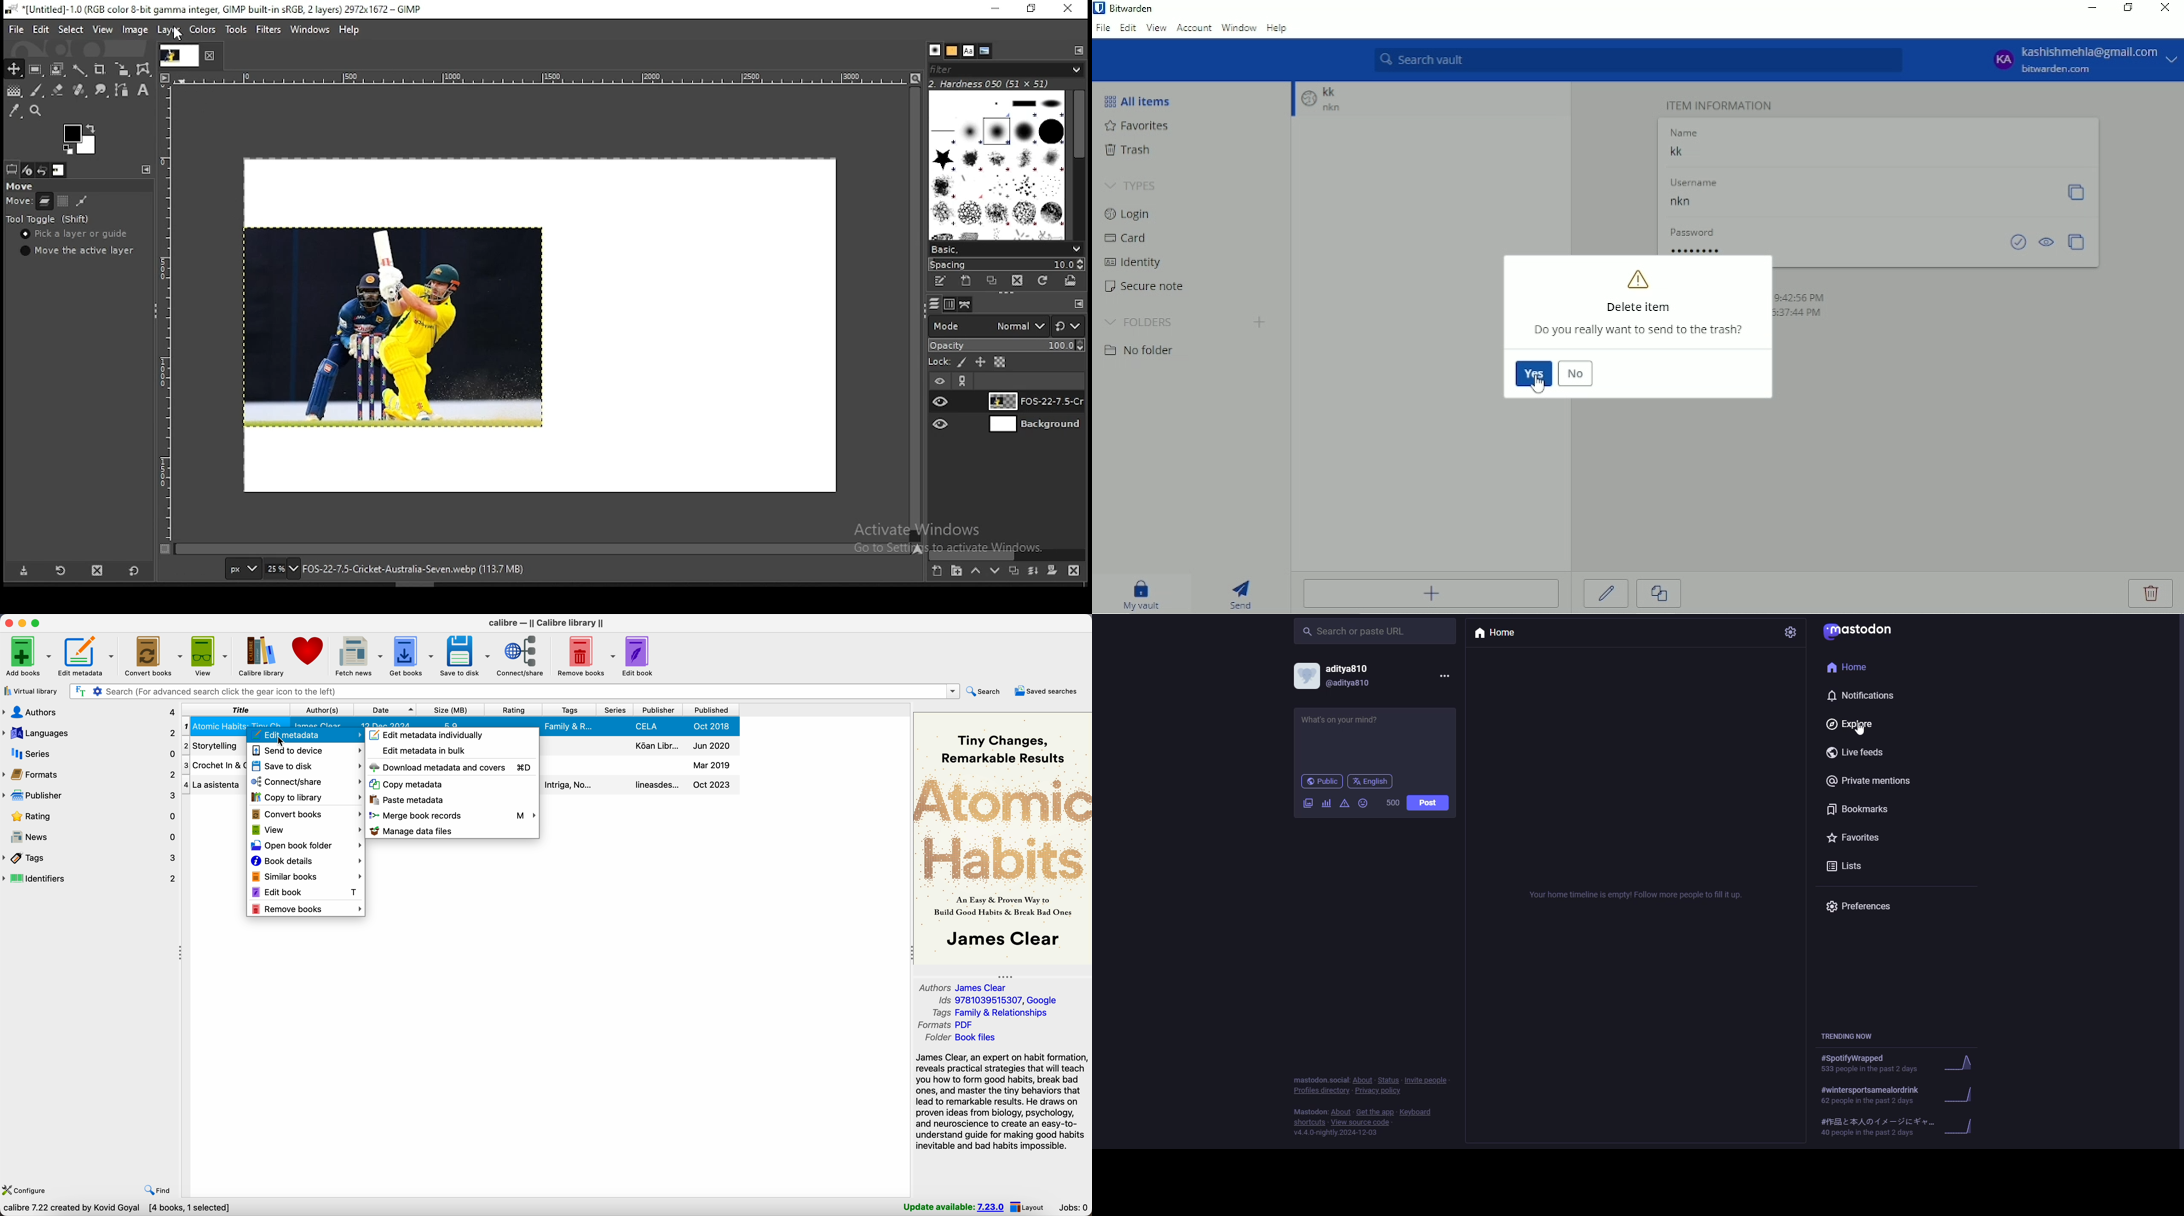 This screenshot has width=2184, height=1232. Describe the element at coordinates (957, 572) in the screenshot. I see `new layer group` at that location.